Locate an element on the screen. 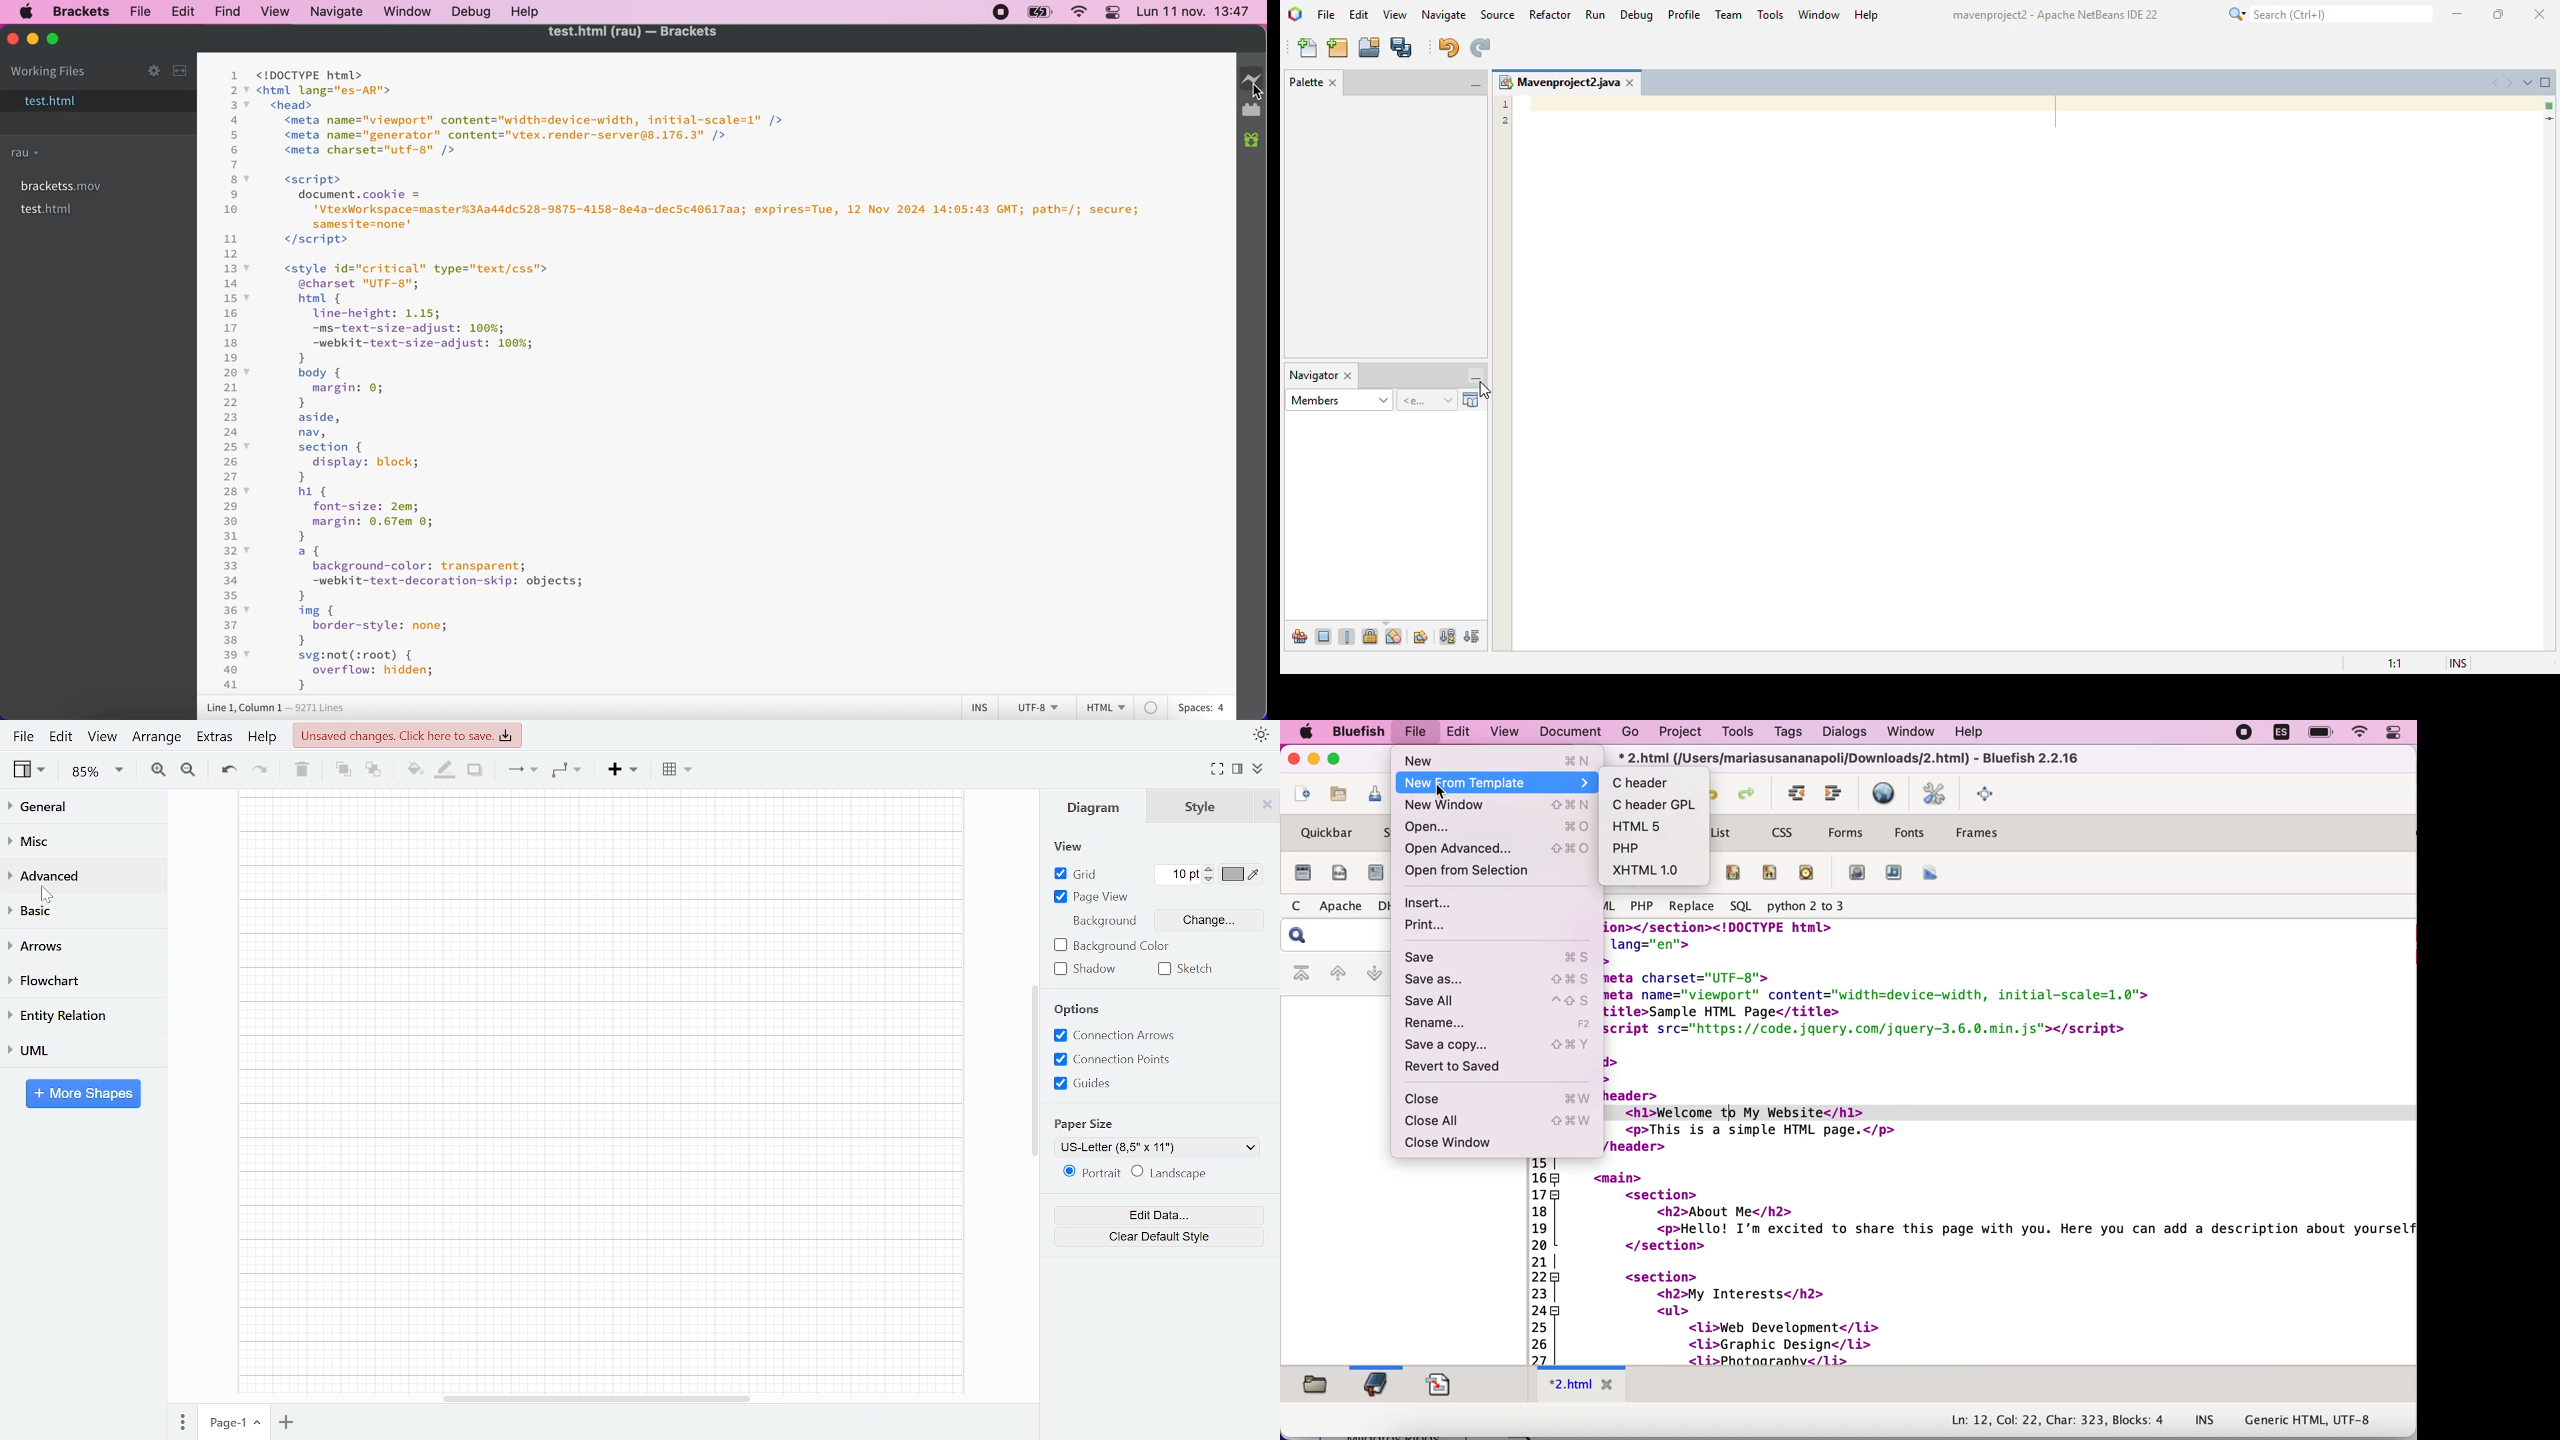  unindent is located at coordinates (1836, 794).